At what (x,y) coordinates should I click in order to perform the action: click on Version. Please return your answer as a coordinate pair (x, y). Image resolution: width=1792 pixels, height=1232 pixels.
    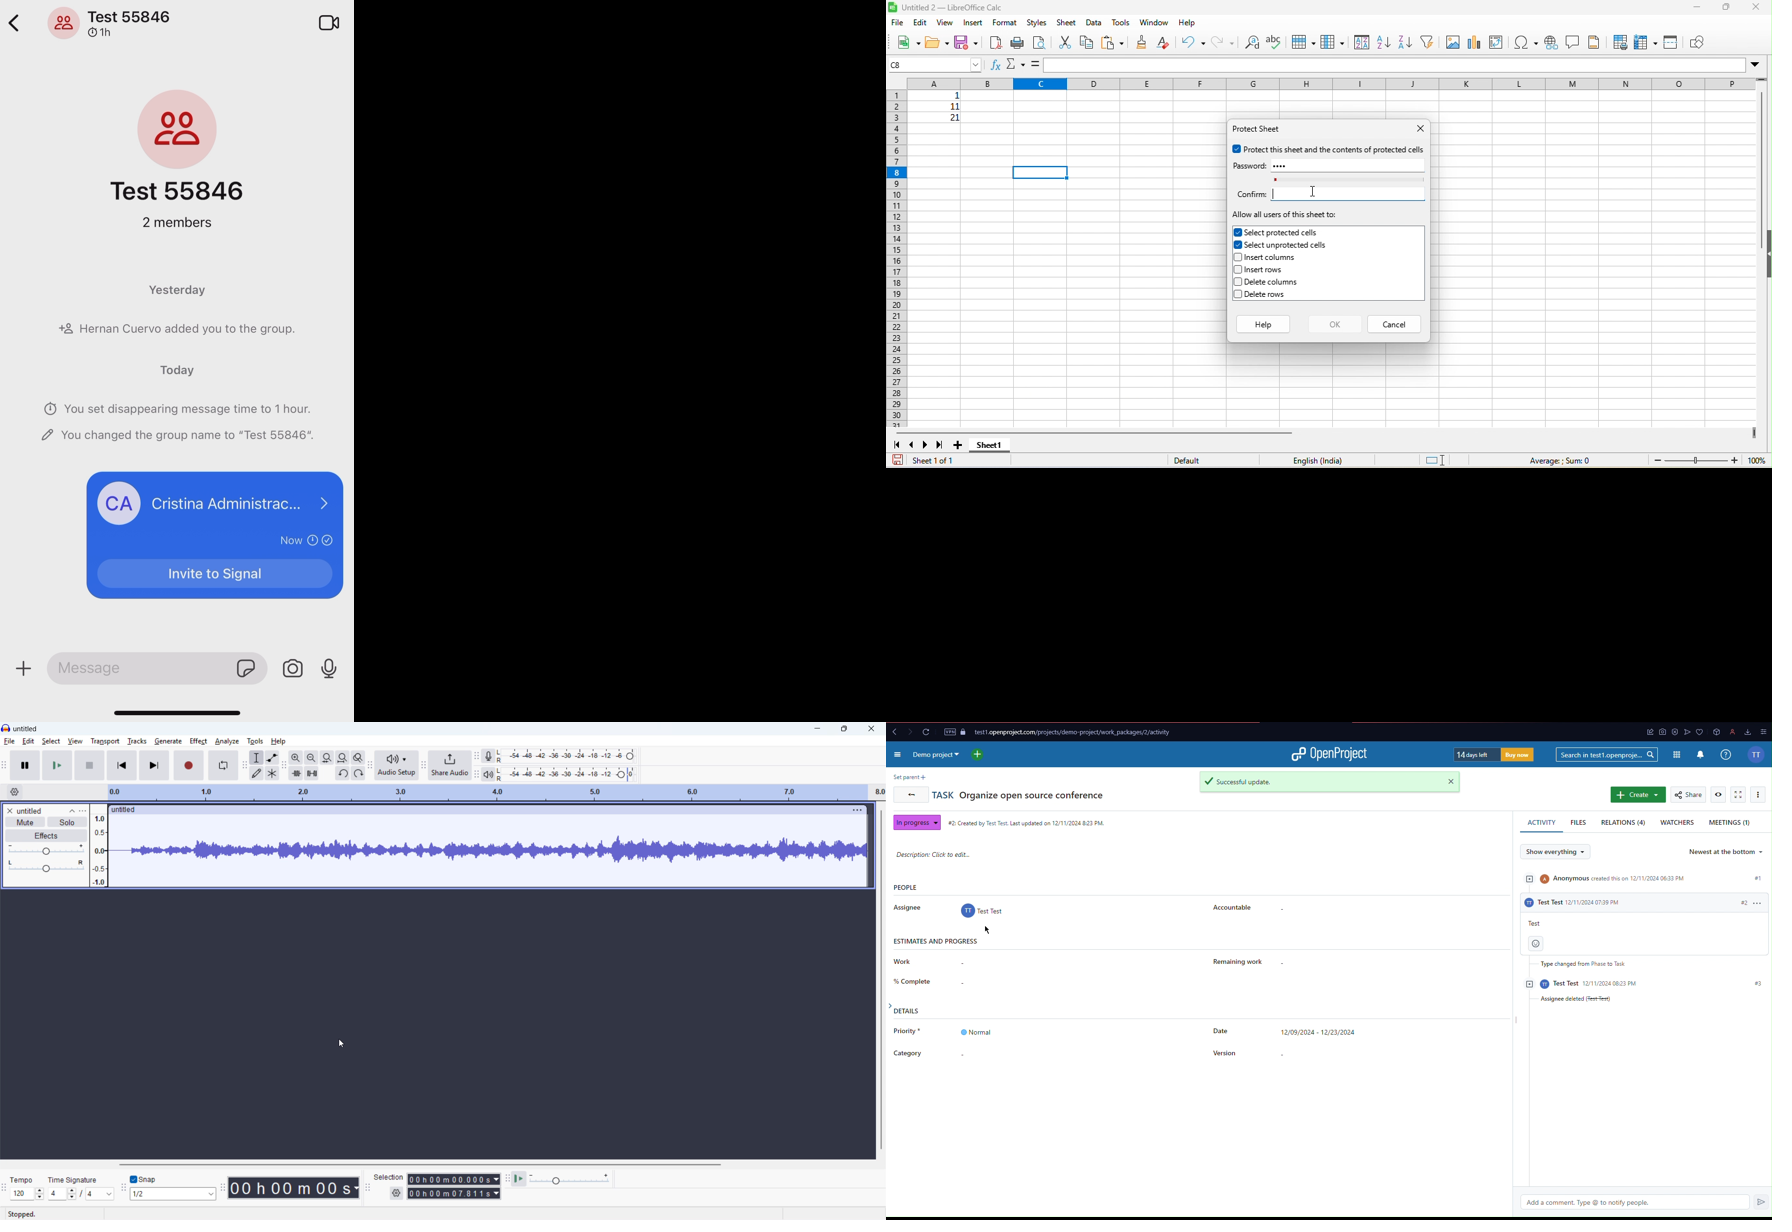
    Looking at the image, I should click on (1224, 1048).